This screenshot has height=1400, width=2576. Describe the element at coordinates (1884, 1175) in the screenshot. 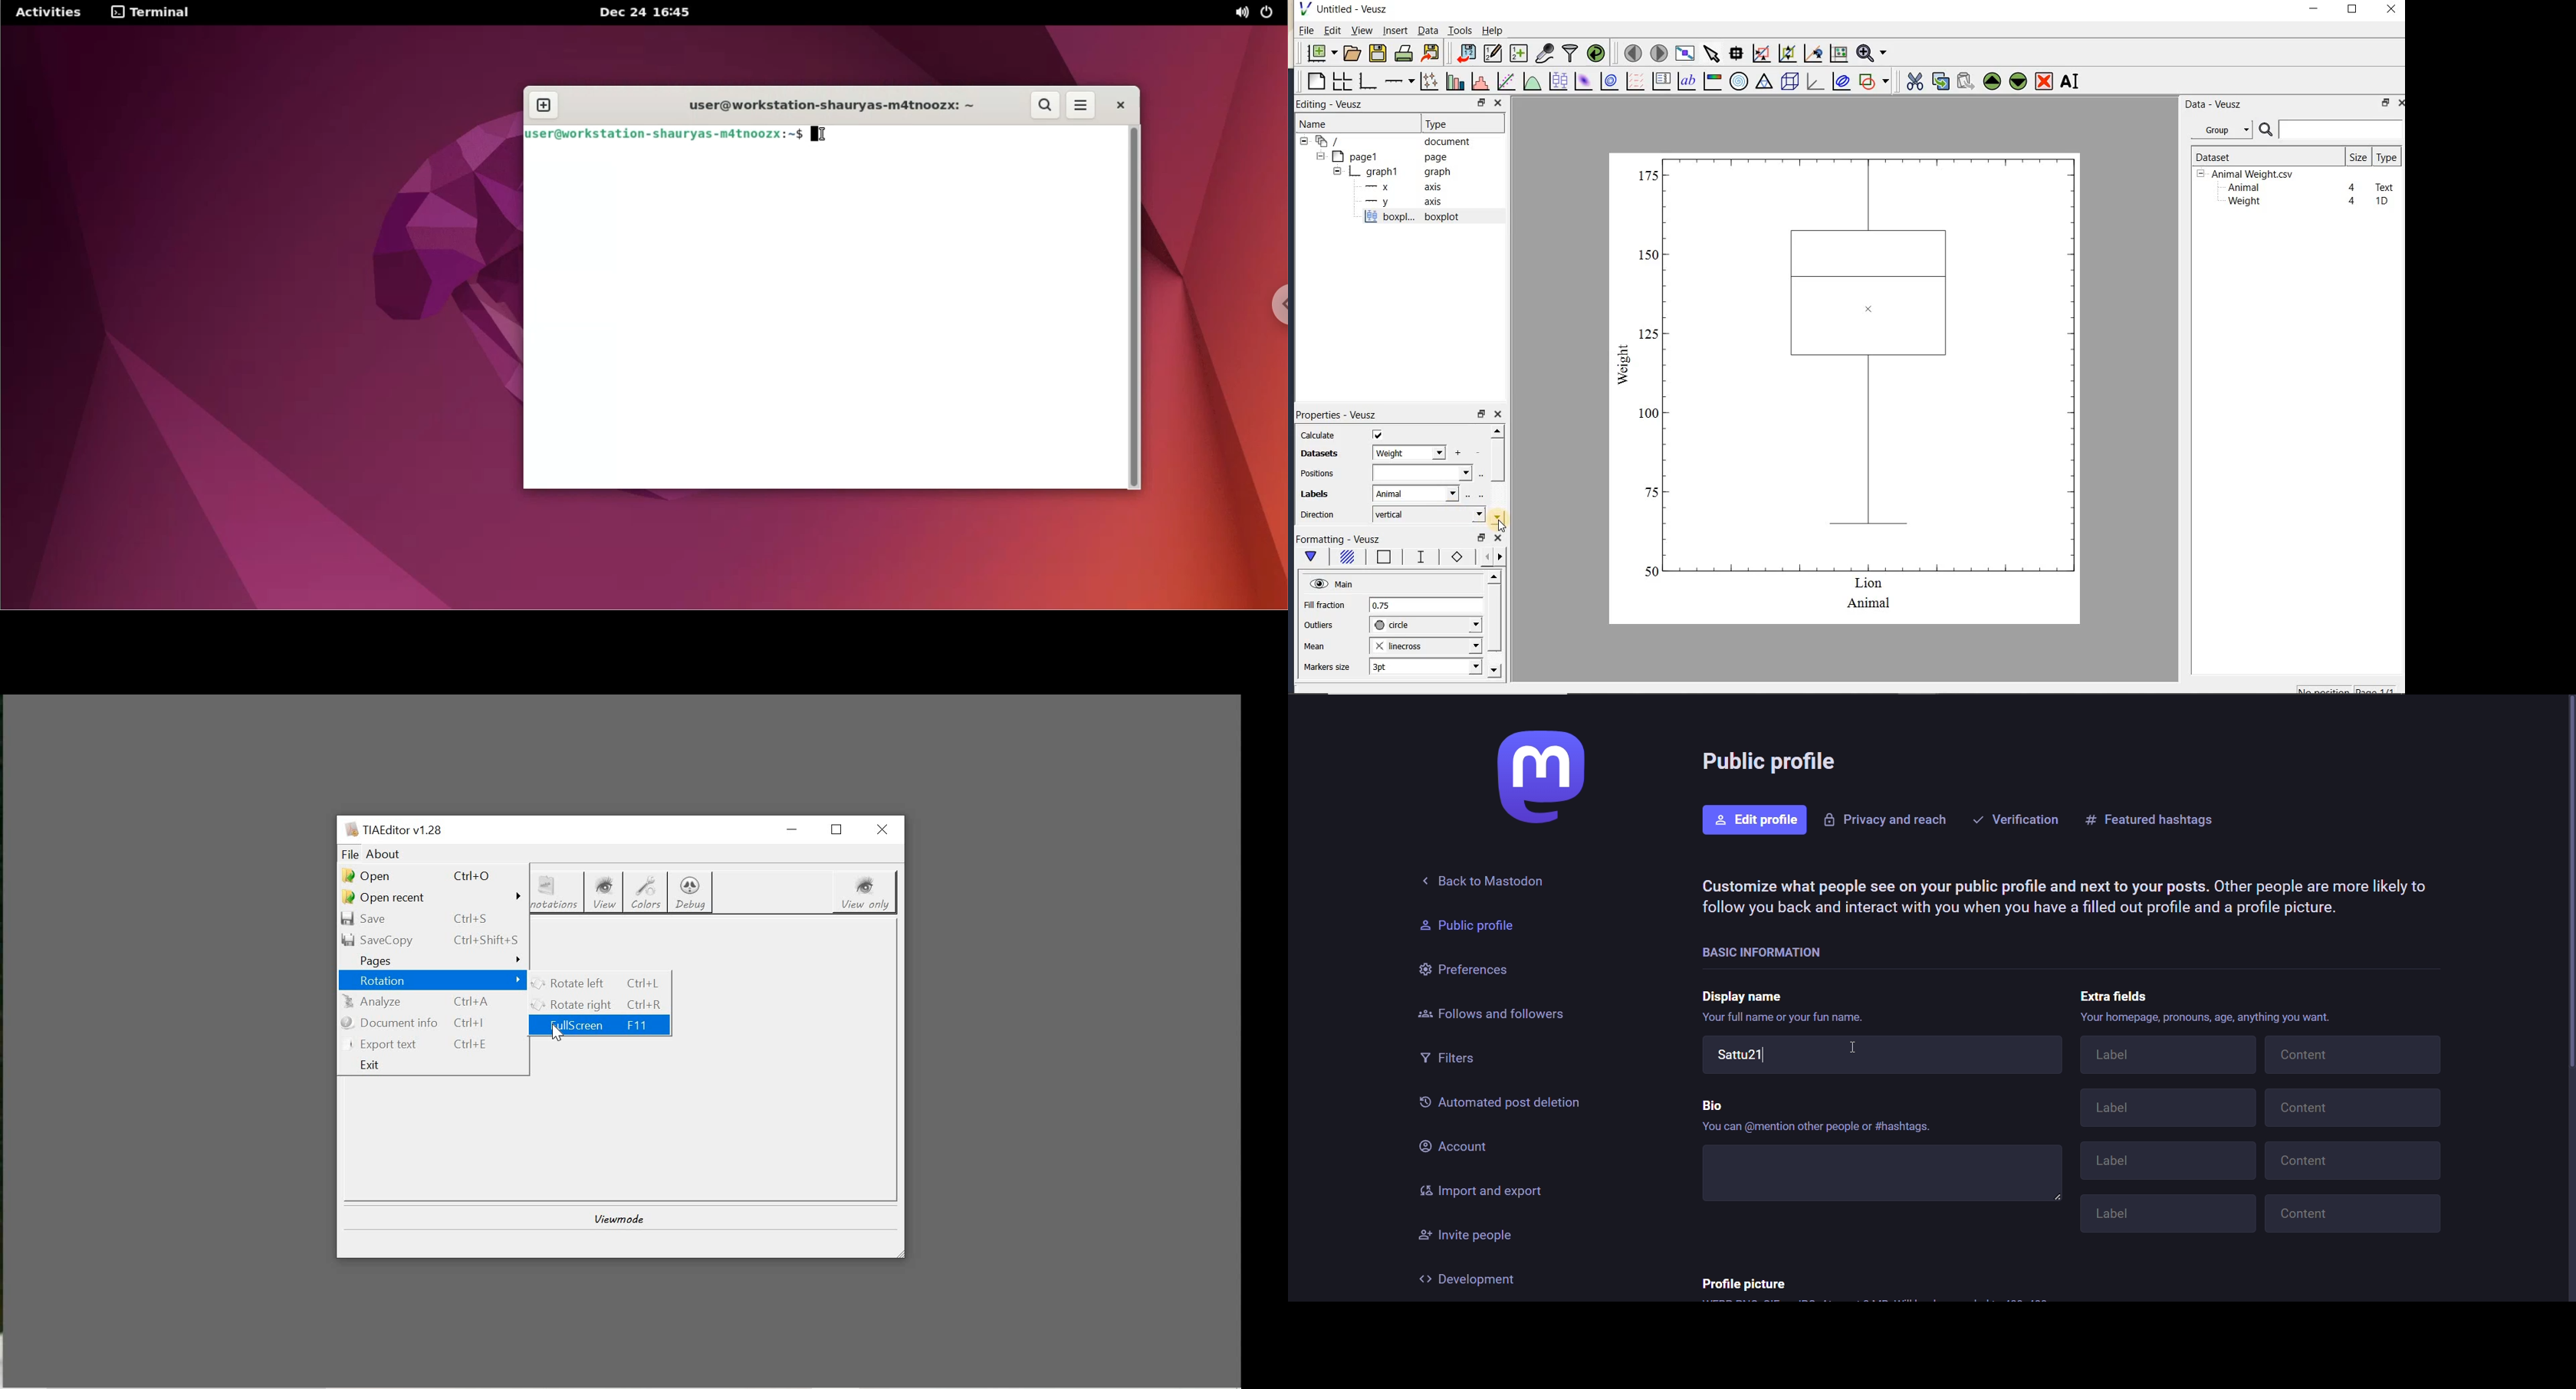

I see `write bio here` at that location.